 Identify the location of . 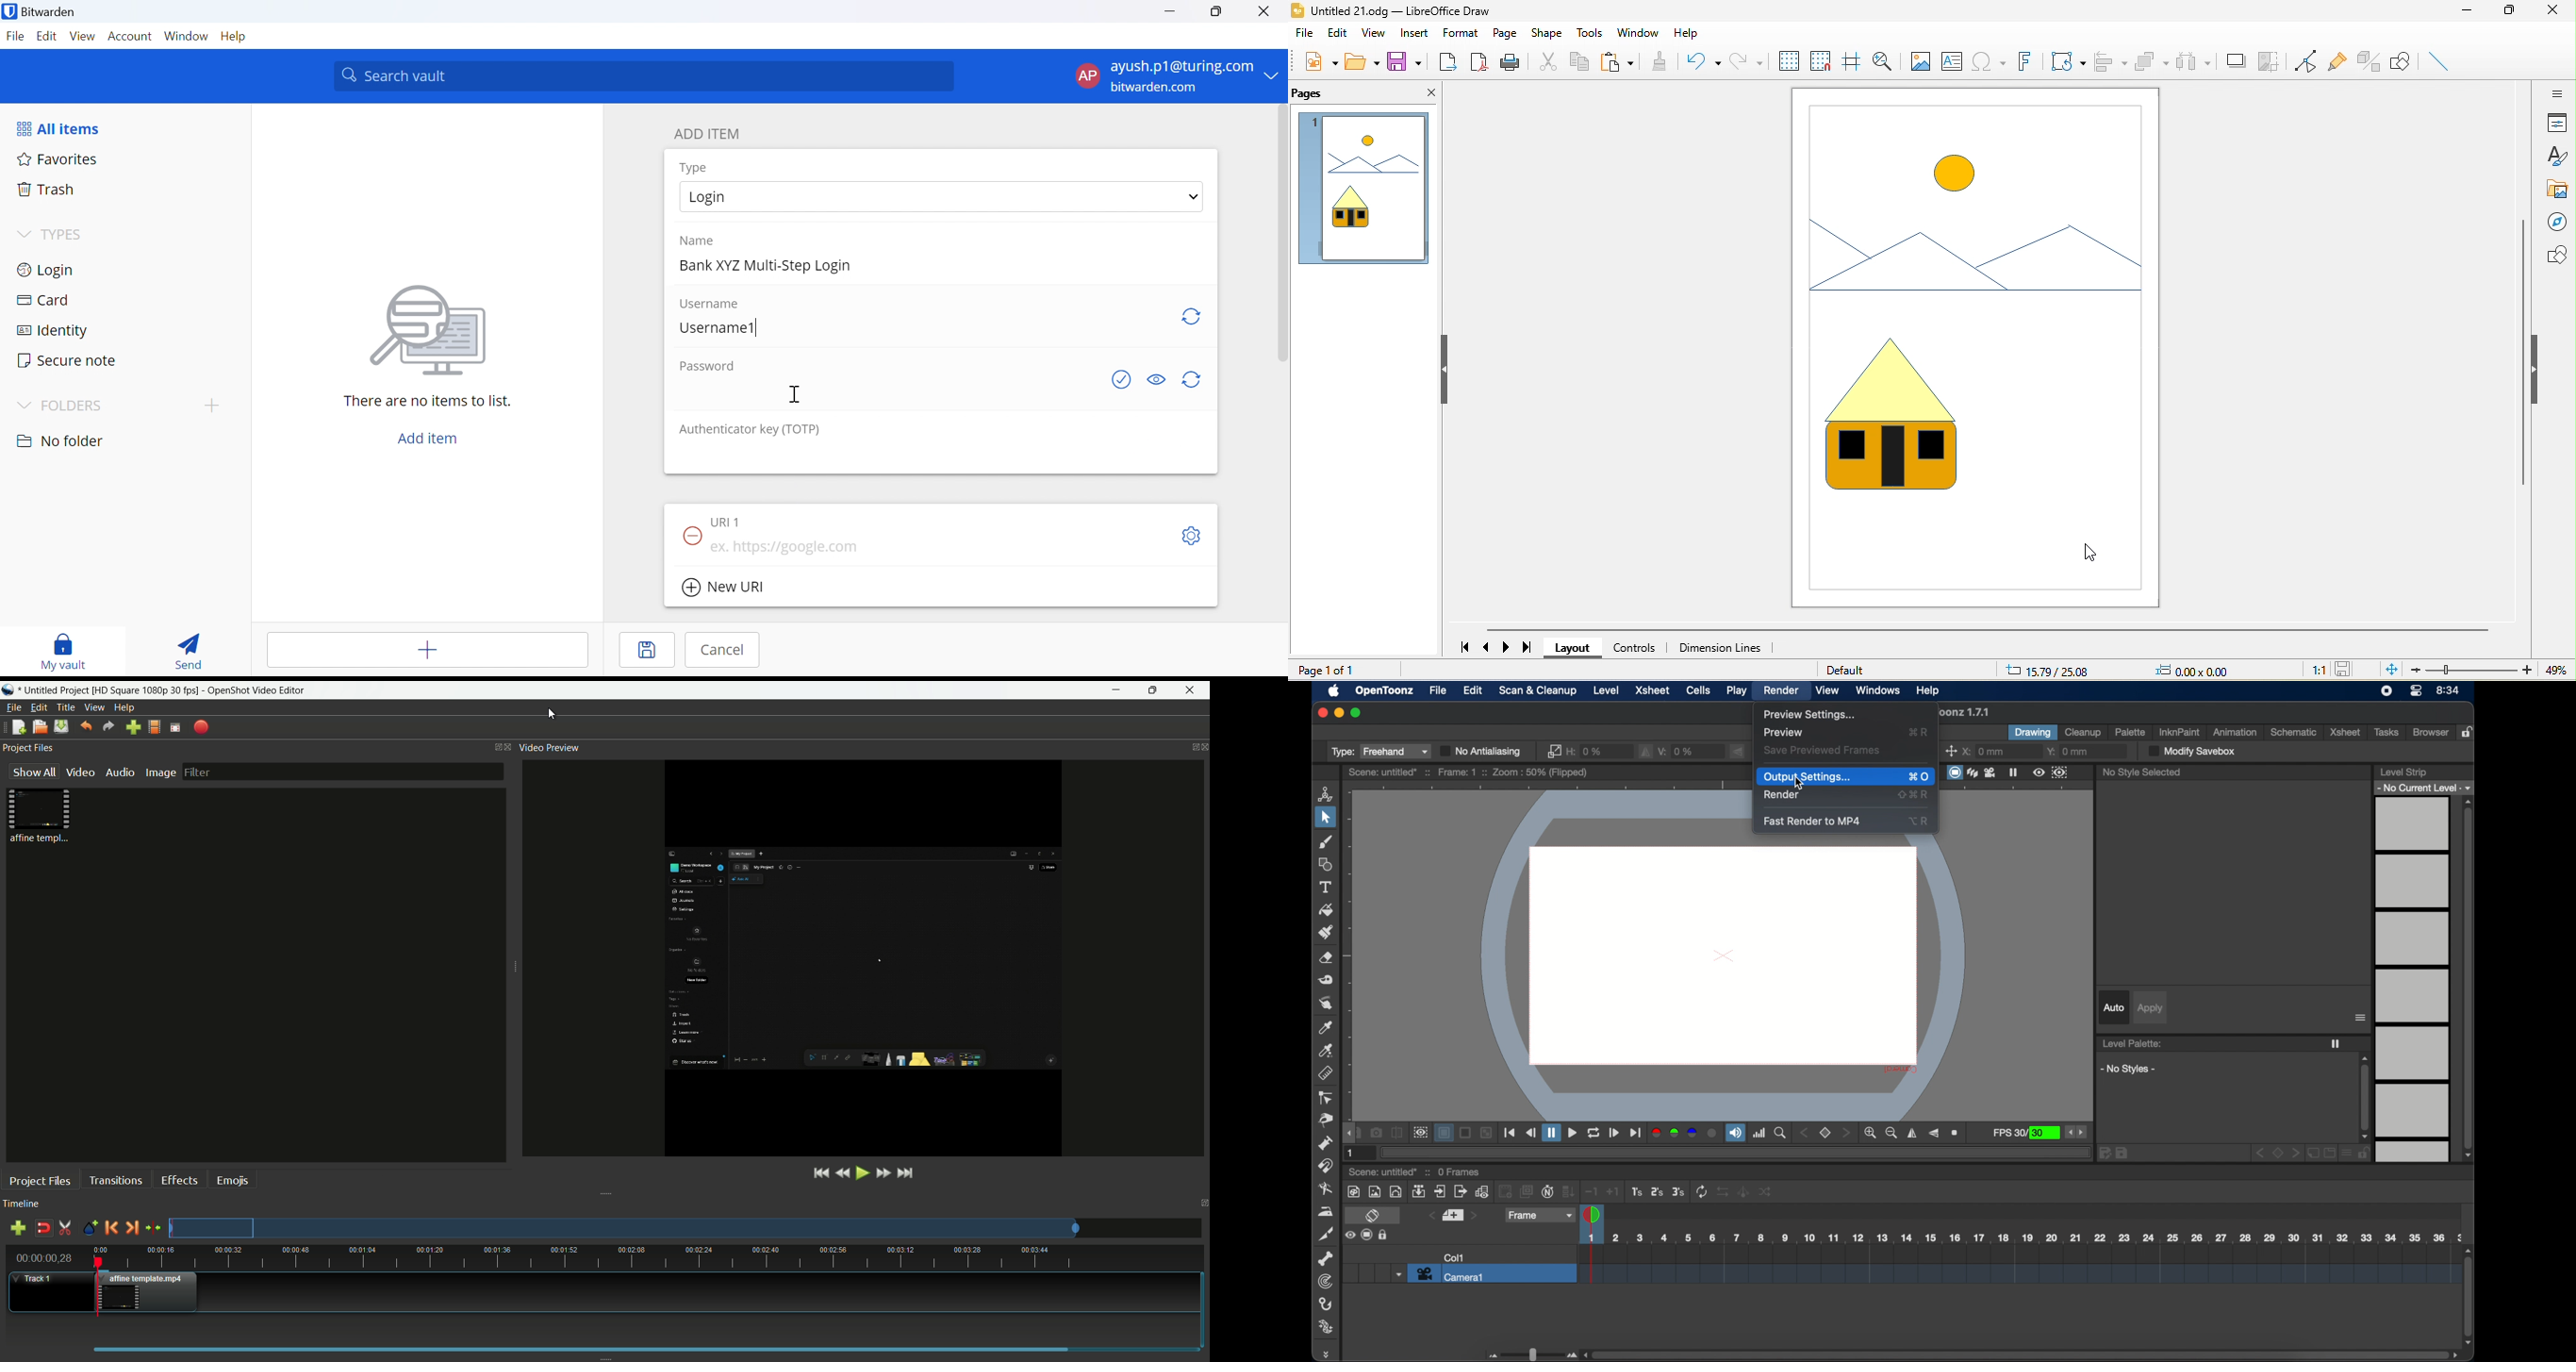
(1552, 1134).